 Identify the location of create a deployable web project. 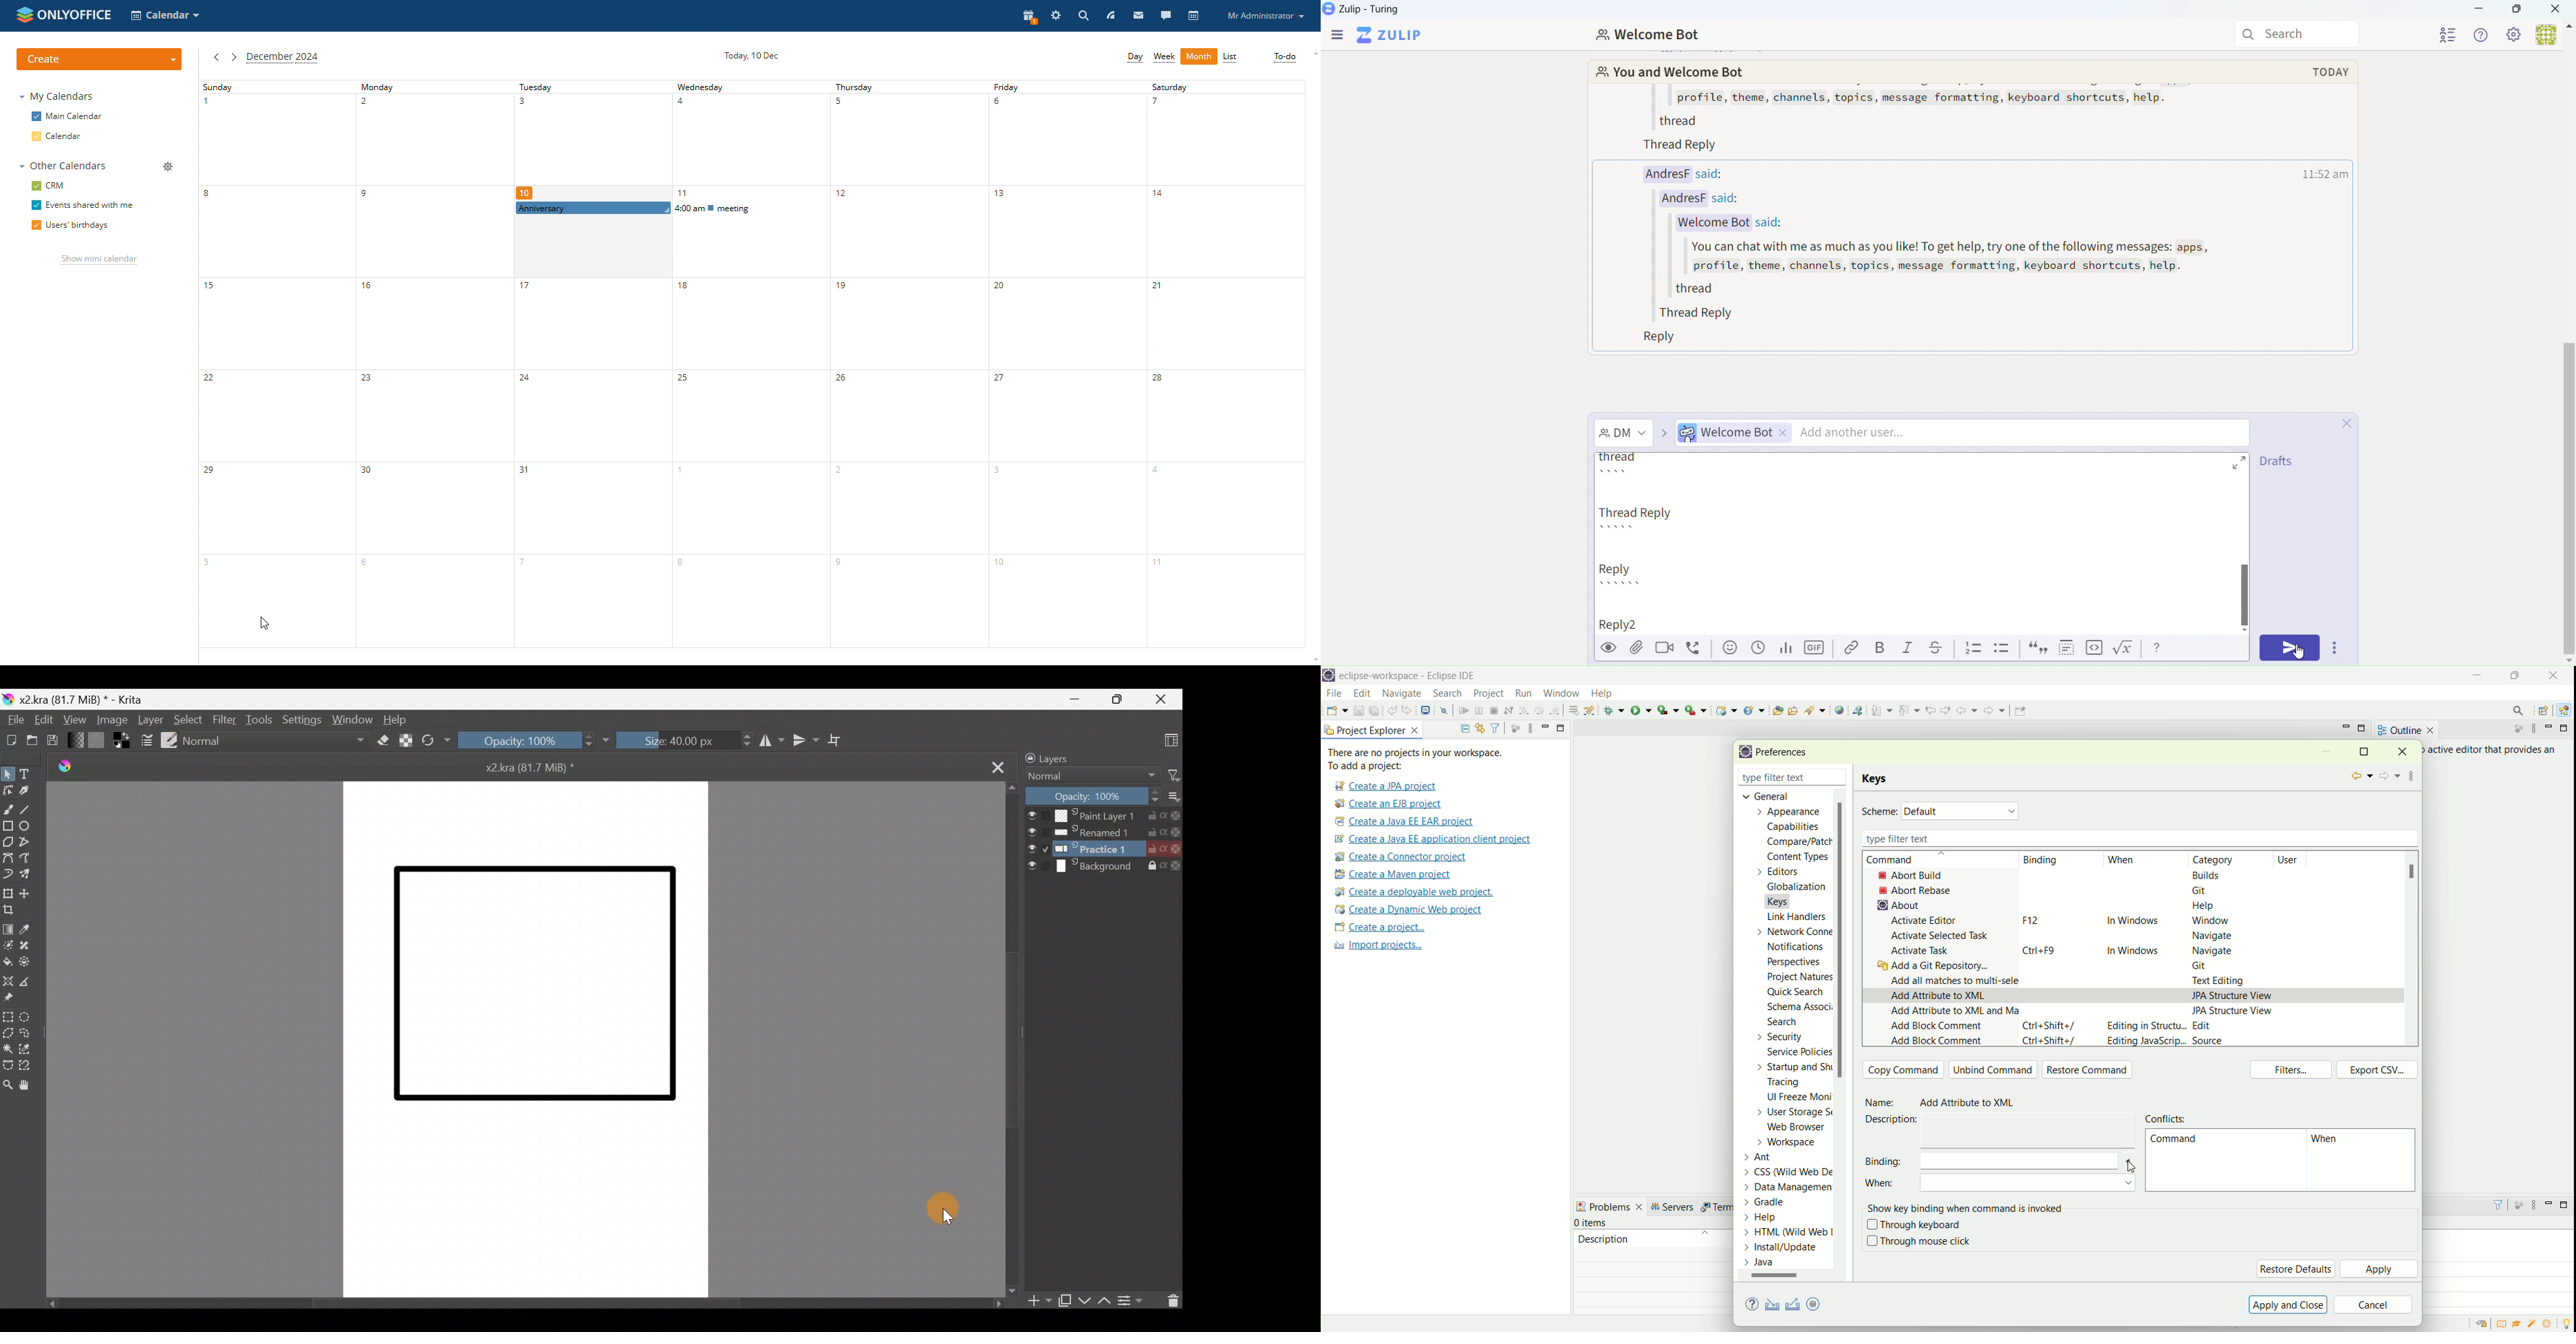
(1415, 893).